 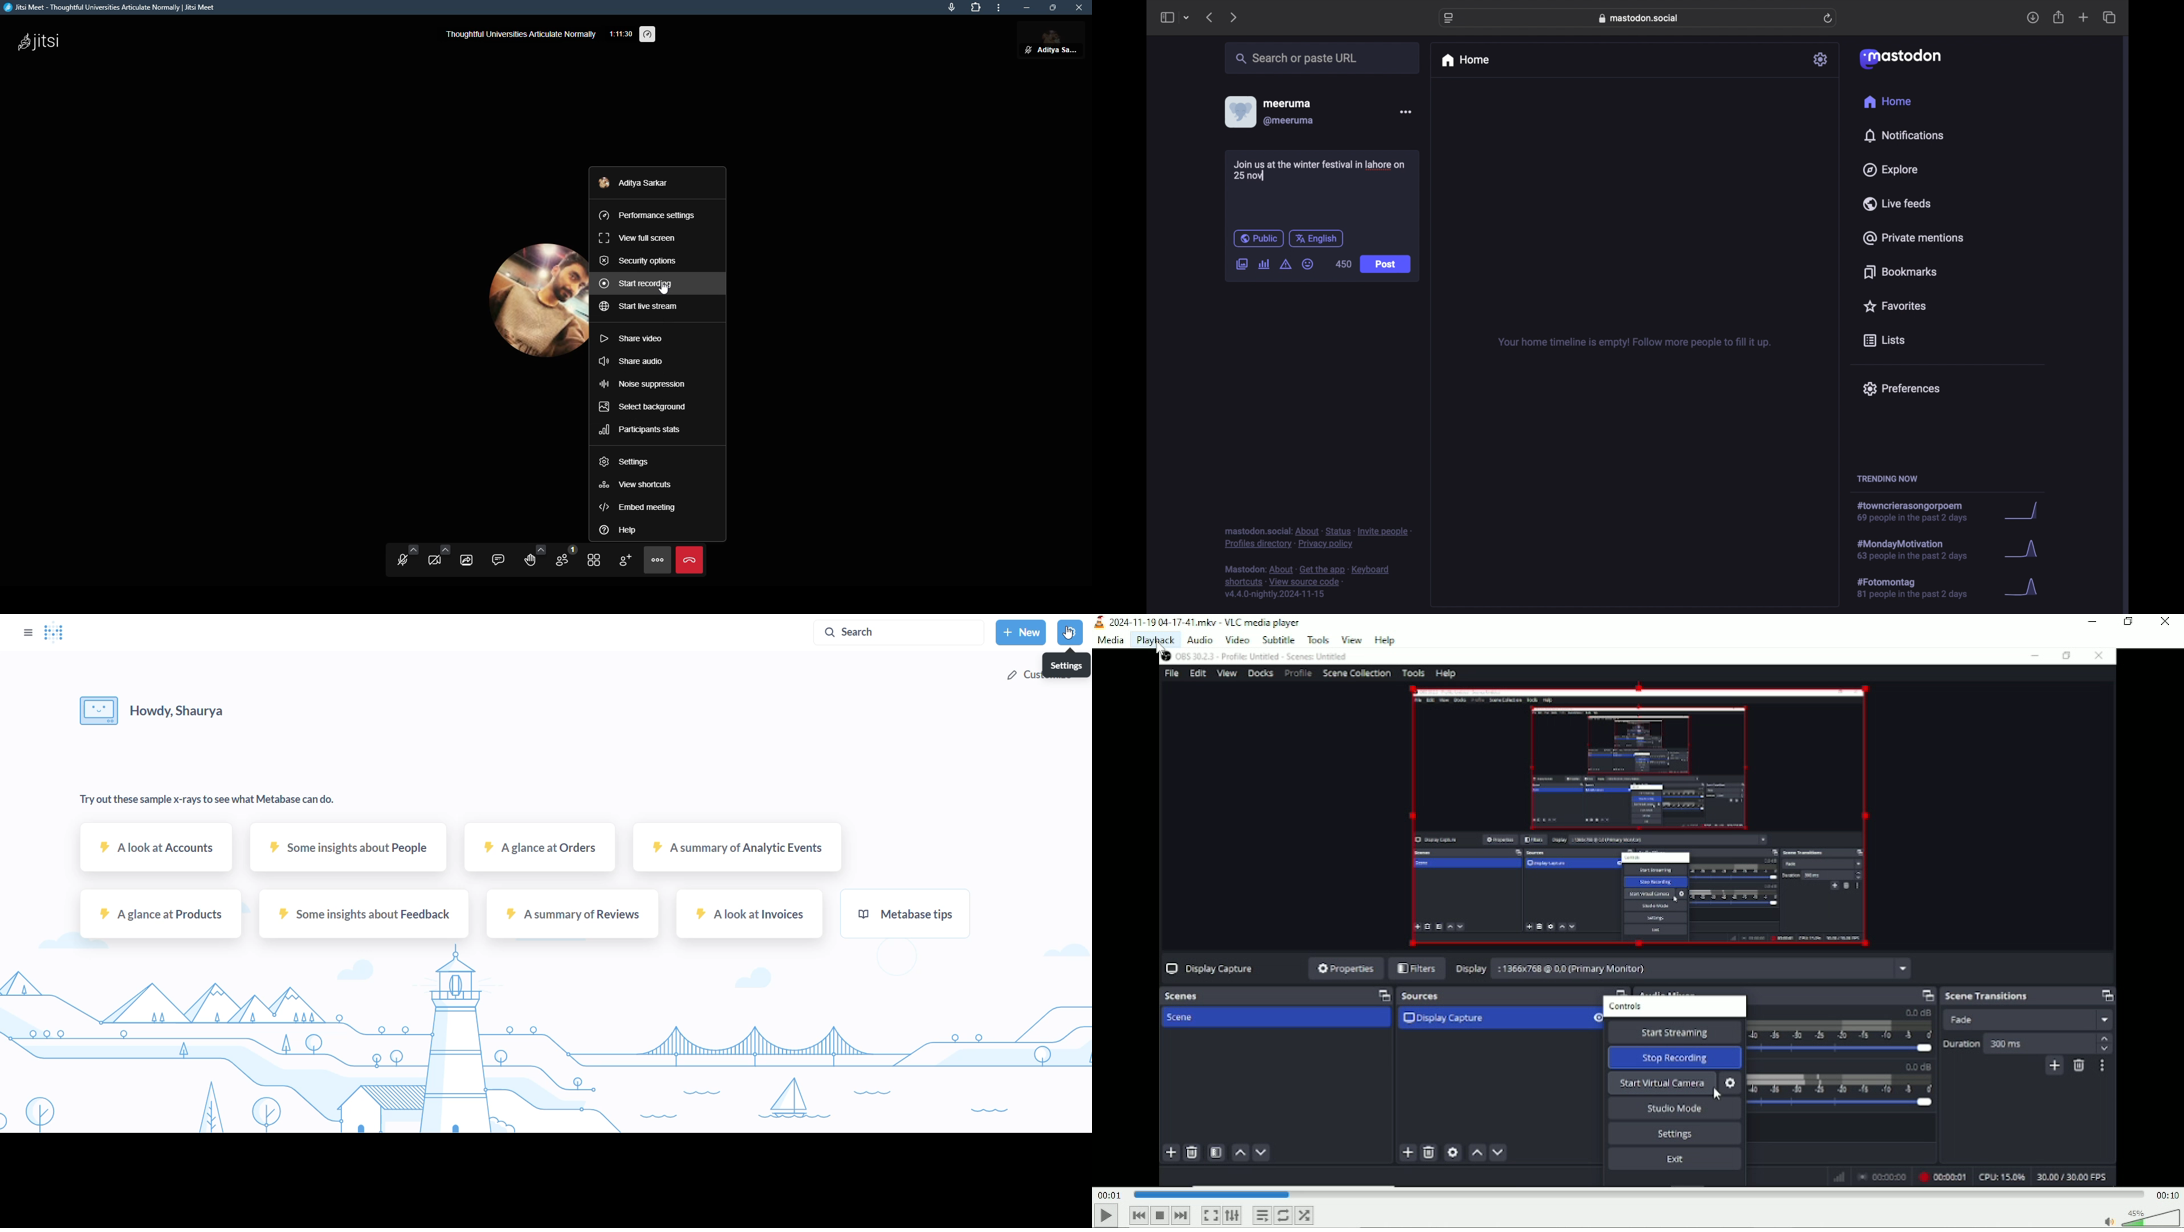 What do you see at coordinates (1344, 264) in the screenshot?
I see `450` at bounding box center [1344, 264].